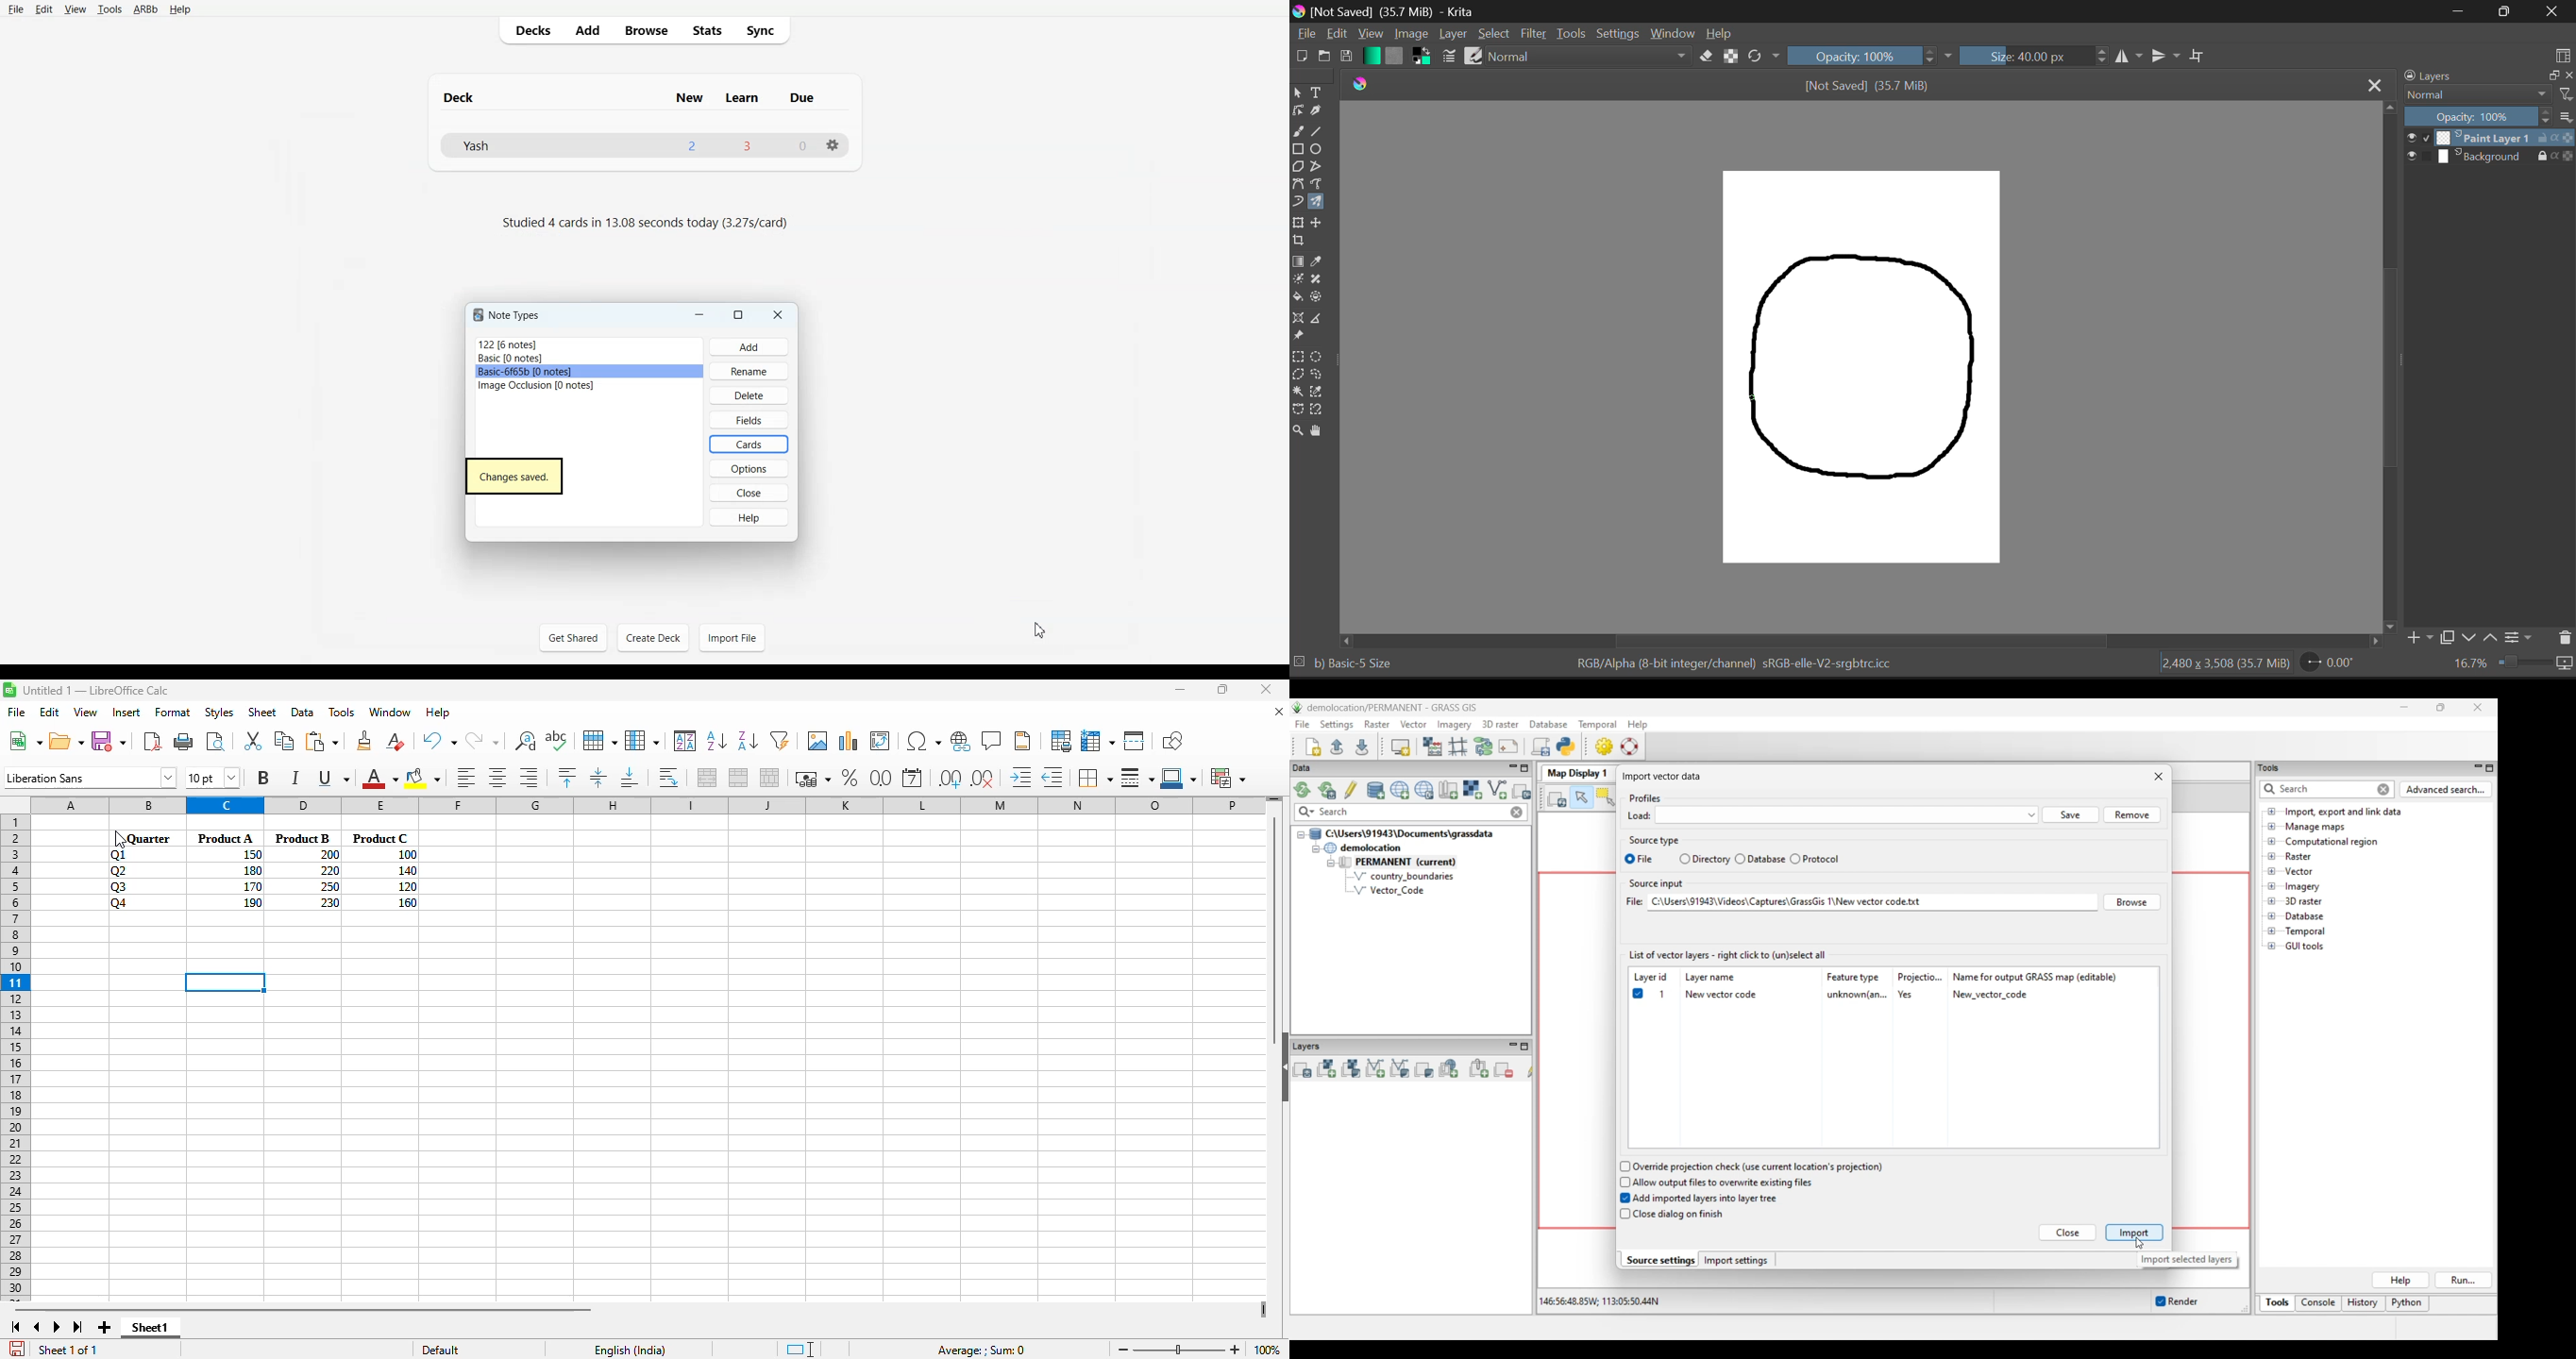 Image resolution: width=2576 pixels, height=1372 pixels. Describe the element at coordinates (648, 805) in the screenshot. I see `columns` at that location.